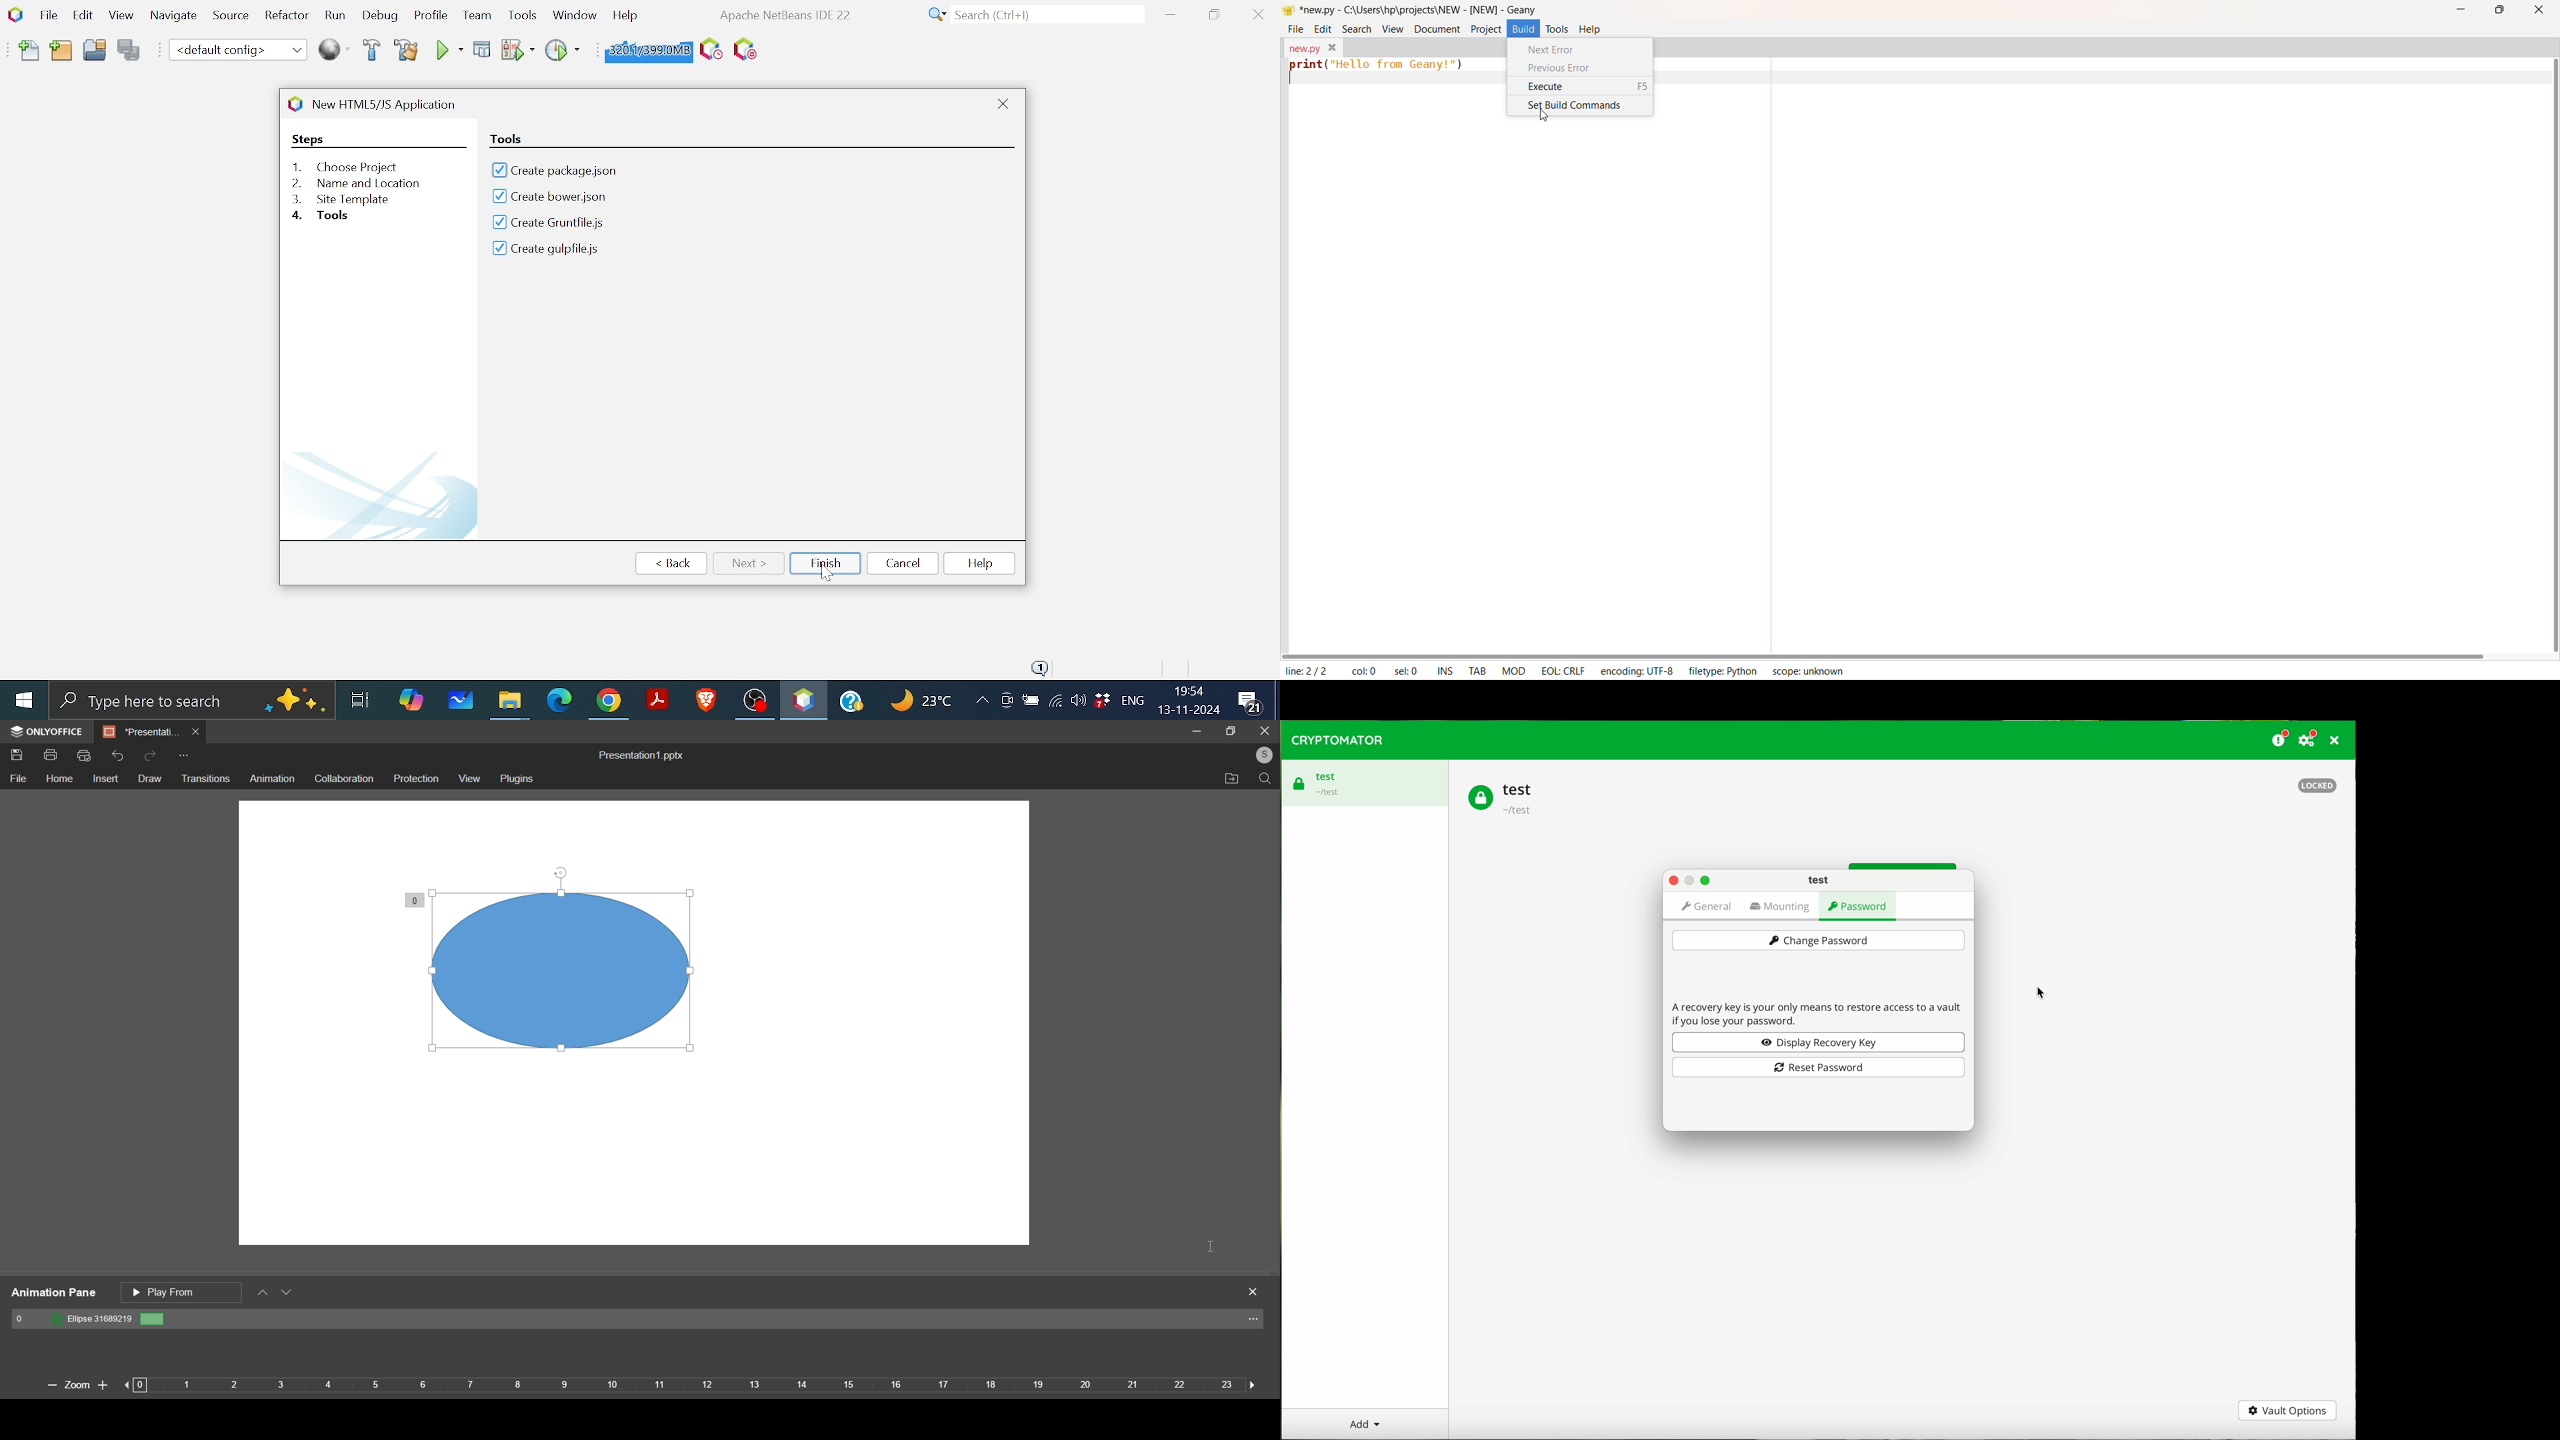 Image resolution: width=2576 pixels, height=1456 pixels. What do you see at coordinates (103, 1383) in the screenshot?
I see `zoom in` at bounding box center [103, 1383].